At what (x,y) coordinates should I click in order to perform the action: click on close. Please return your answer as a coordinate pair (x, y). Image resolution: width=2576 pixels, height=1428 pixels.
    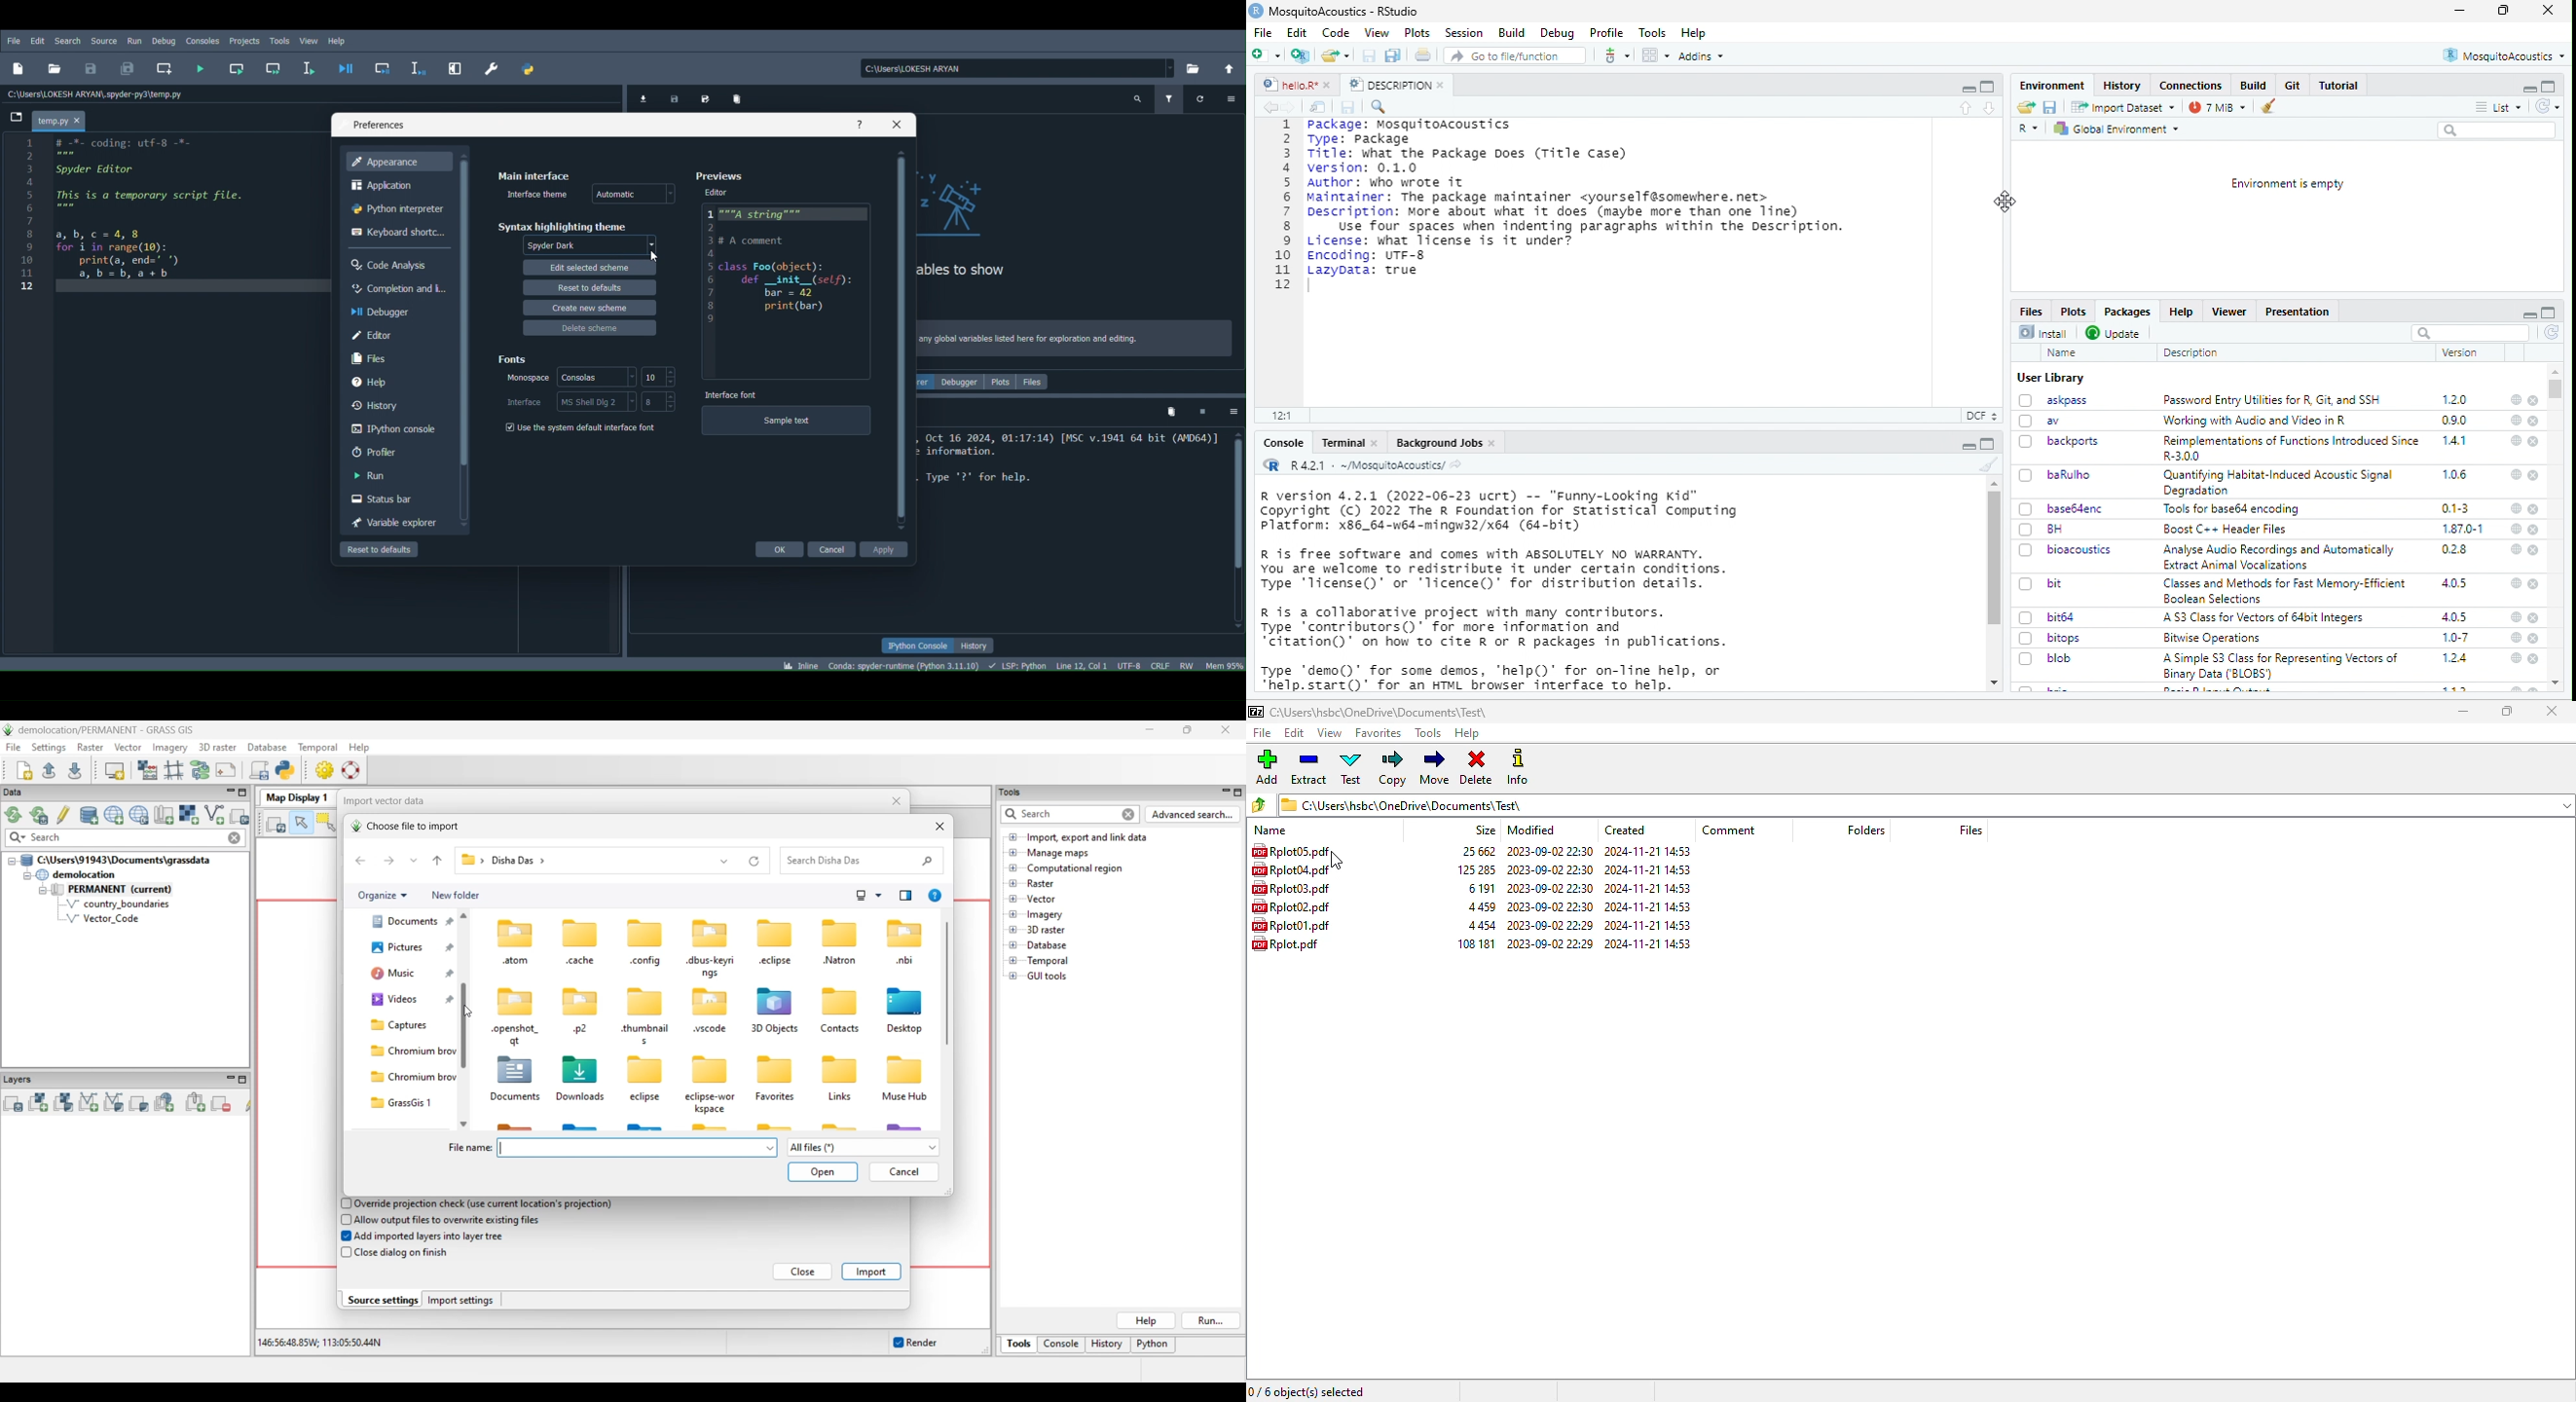
    Looking at the image, I should click on (2535, 476).